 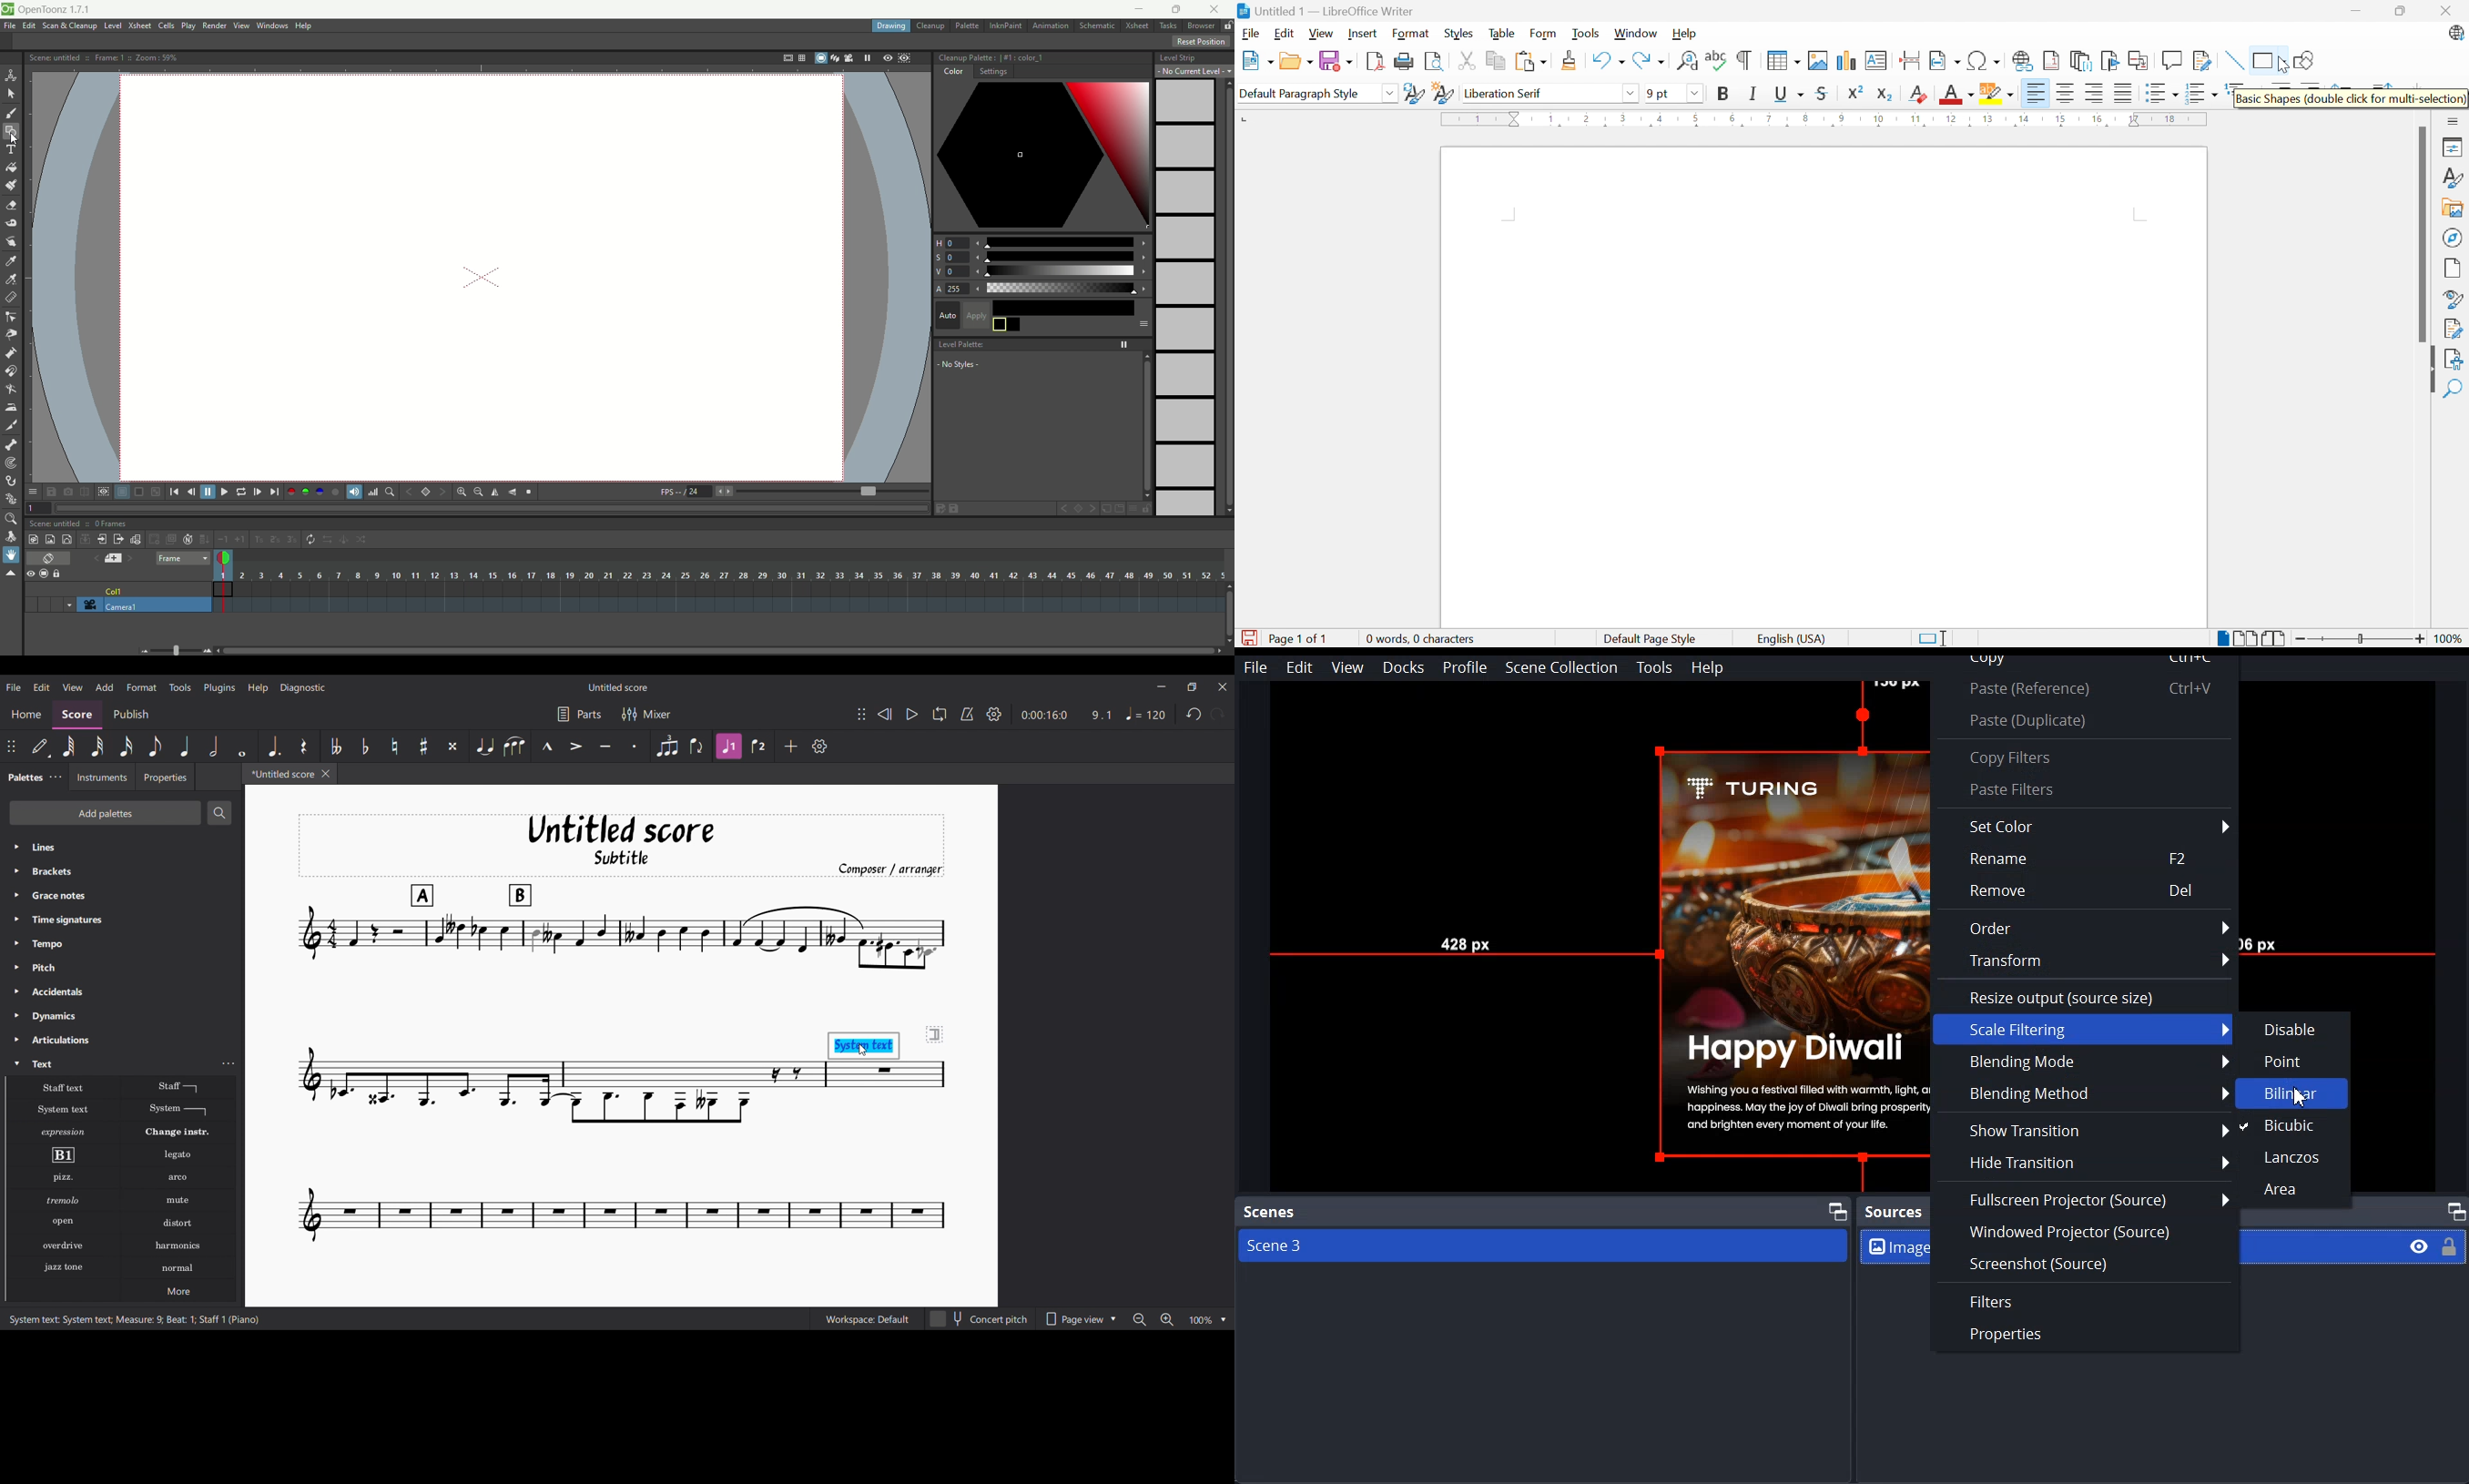 I want to click on Insert hyperlink, so click(x=2023, y=60).